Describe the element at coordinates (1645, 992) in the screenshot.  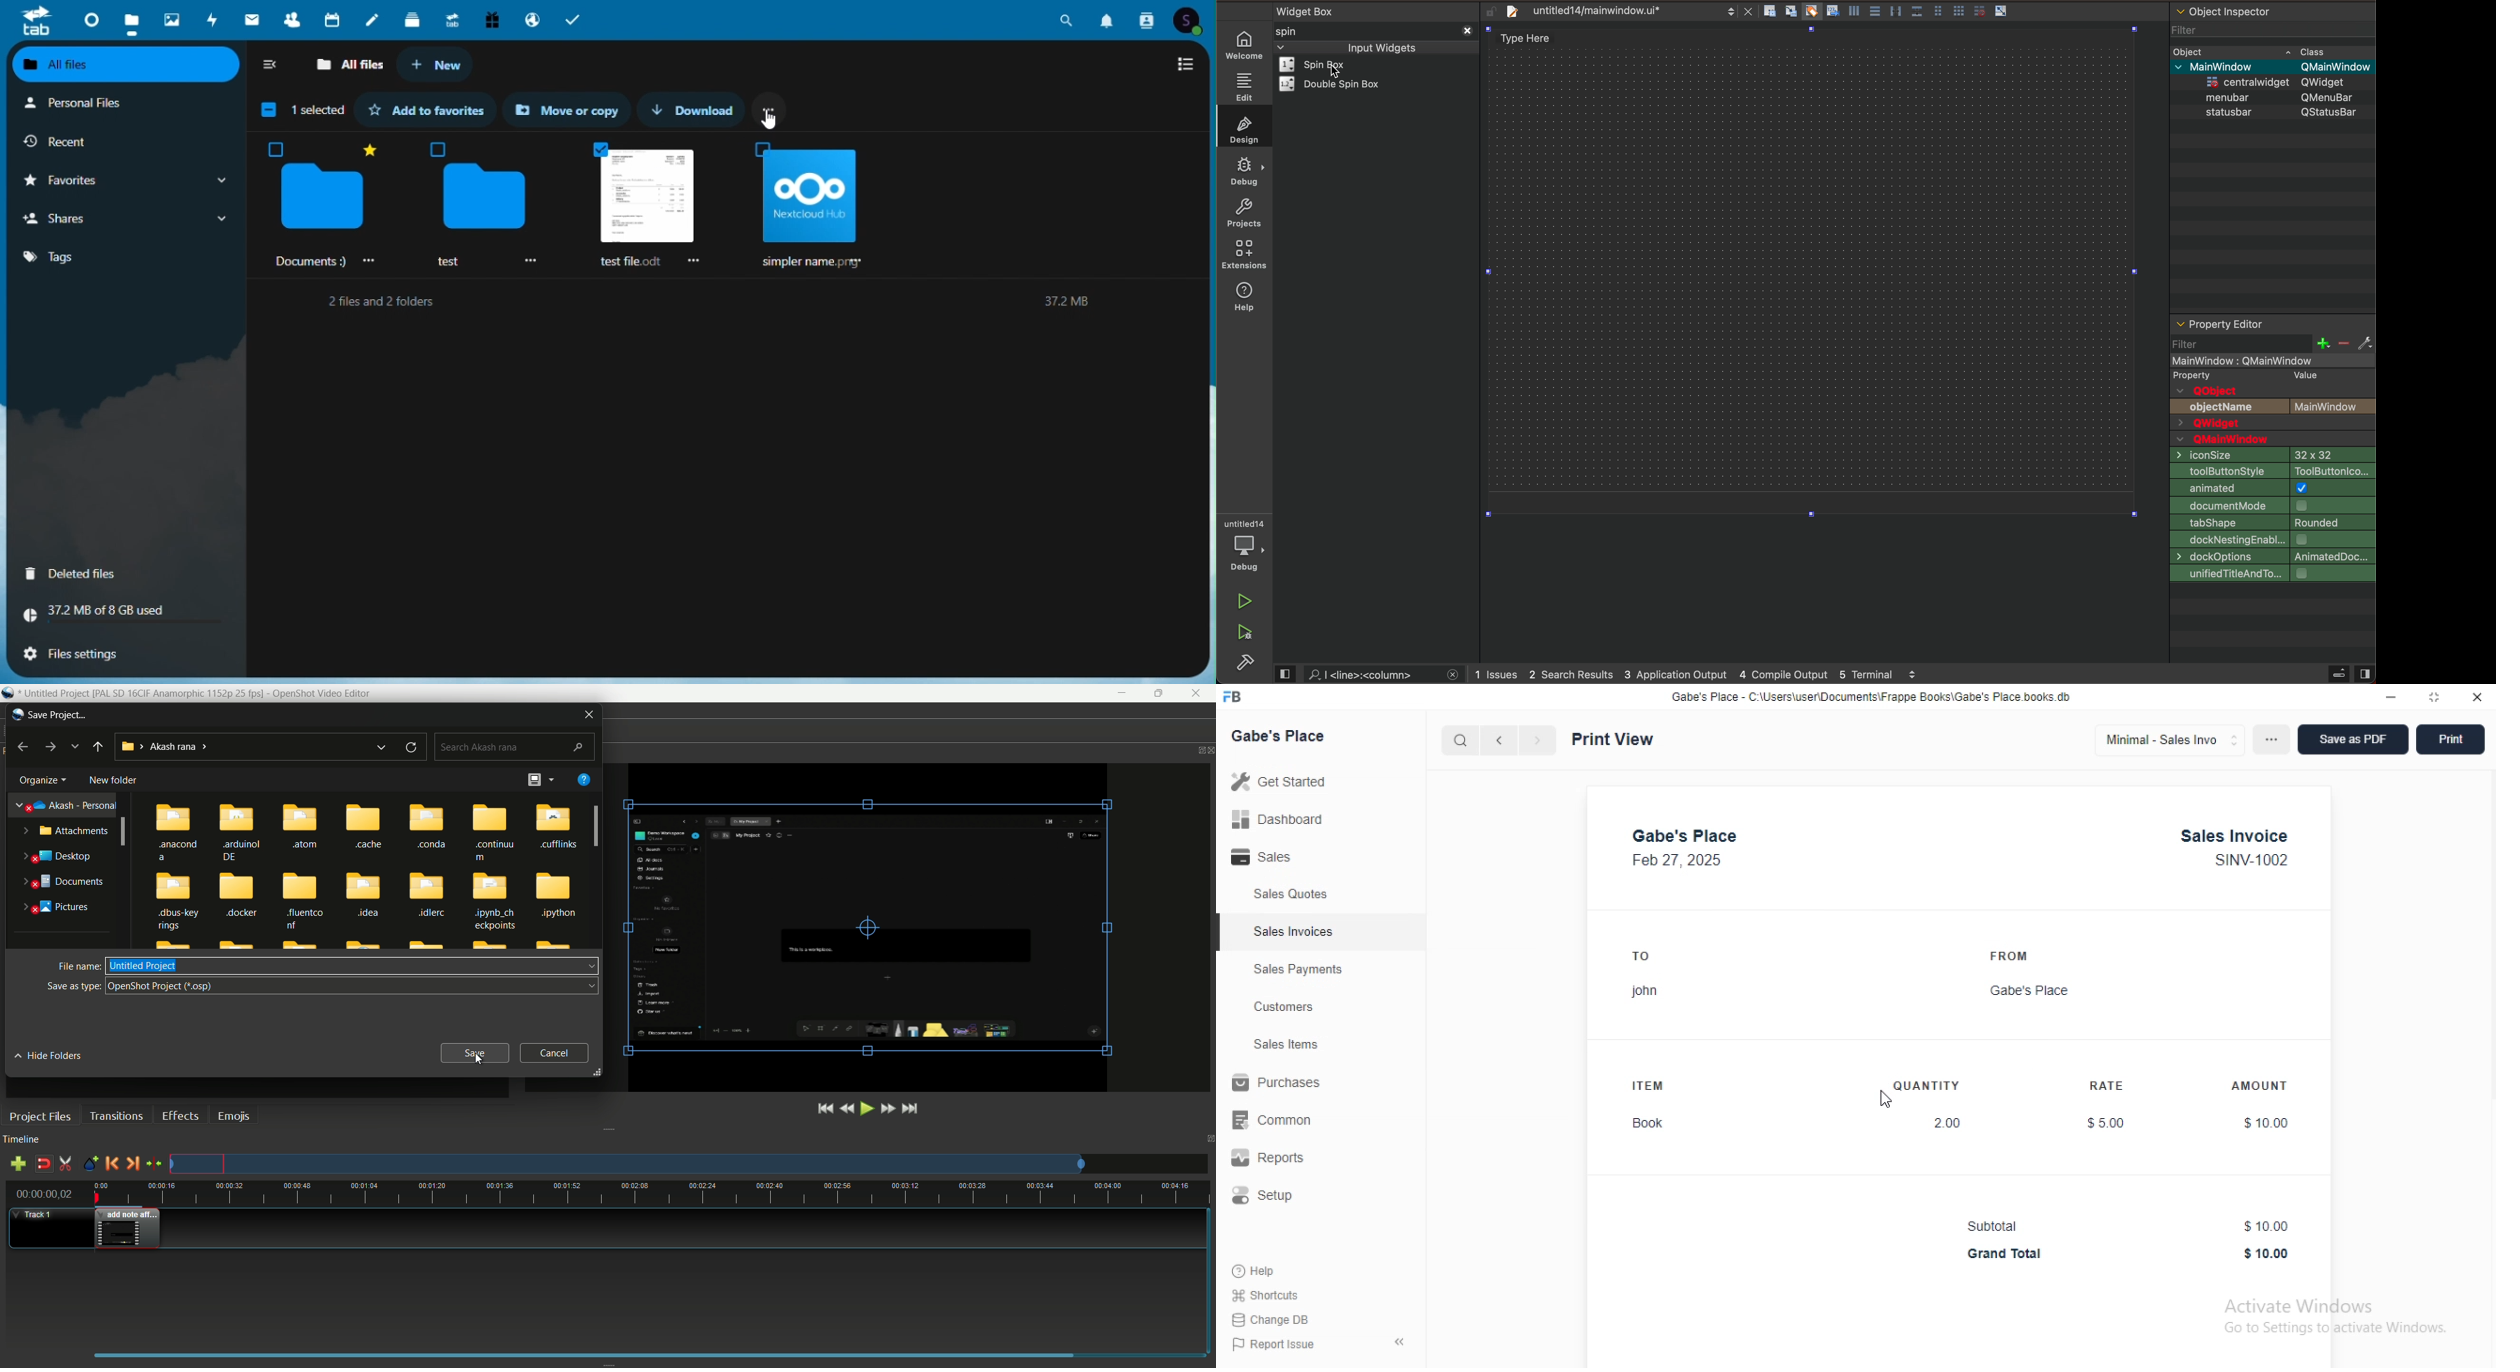
I see `john` at that location.